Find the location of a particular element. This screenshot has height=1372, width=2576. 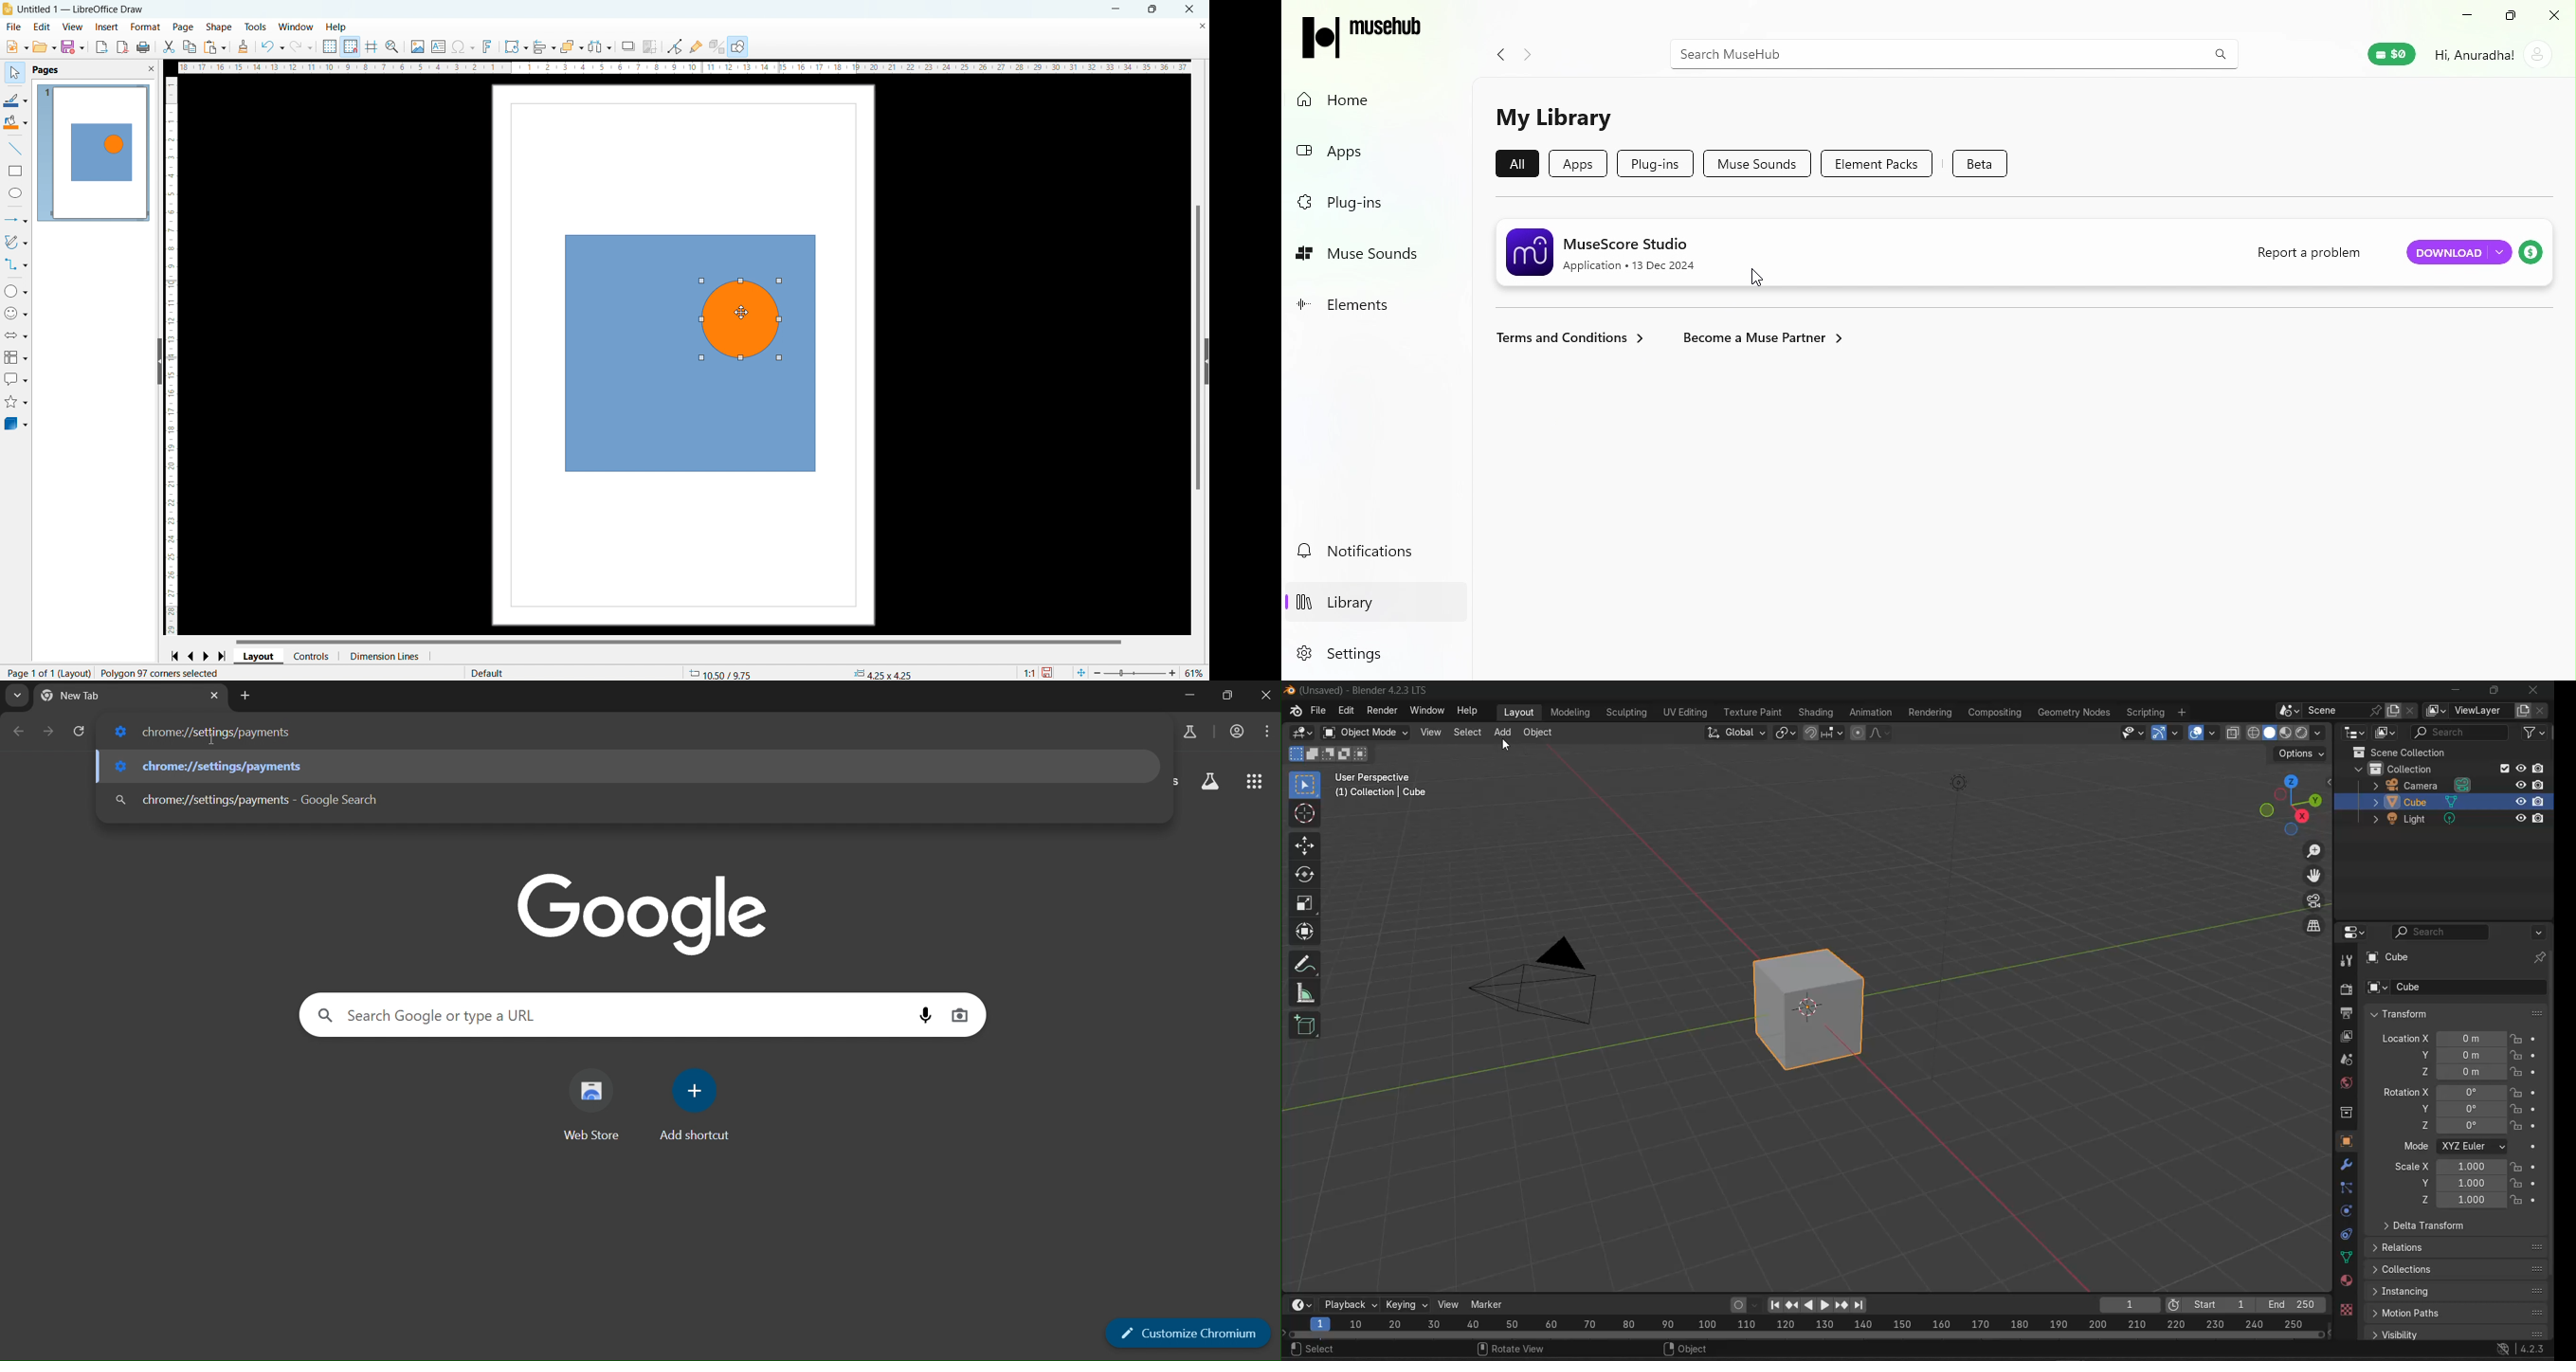

lock rotation is located at coordinates (2518, 1126).